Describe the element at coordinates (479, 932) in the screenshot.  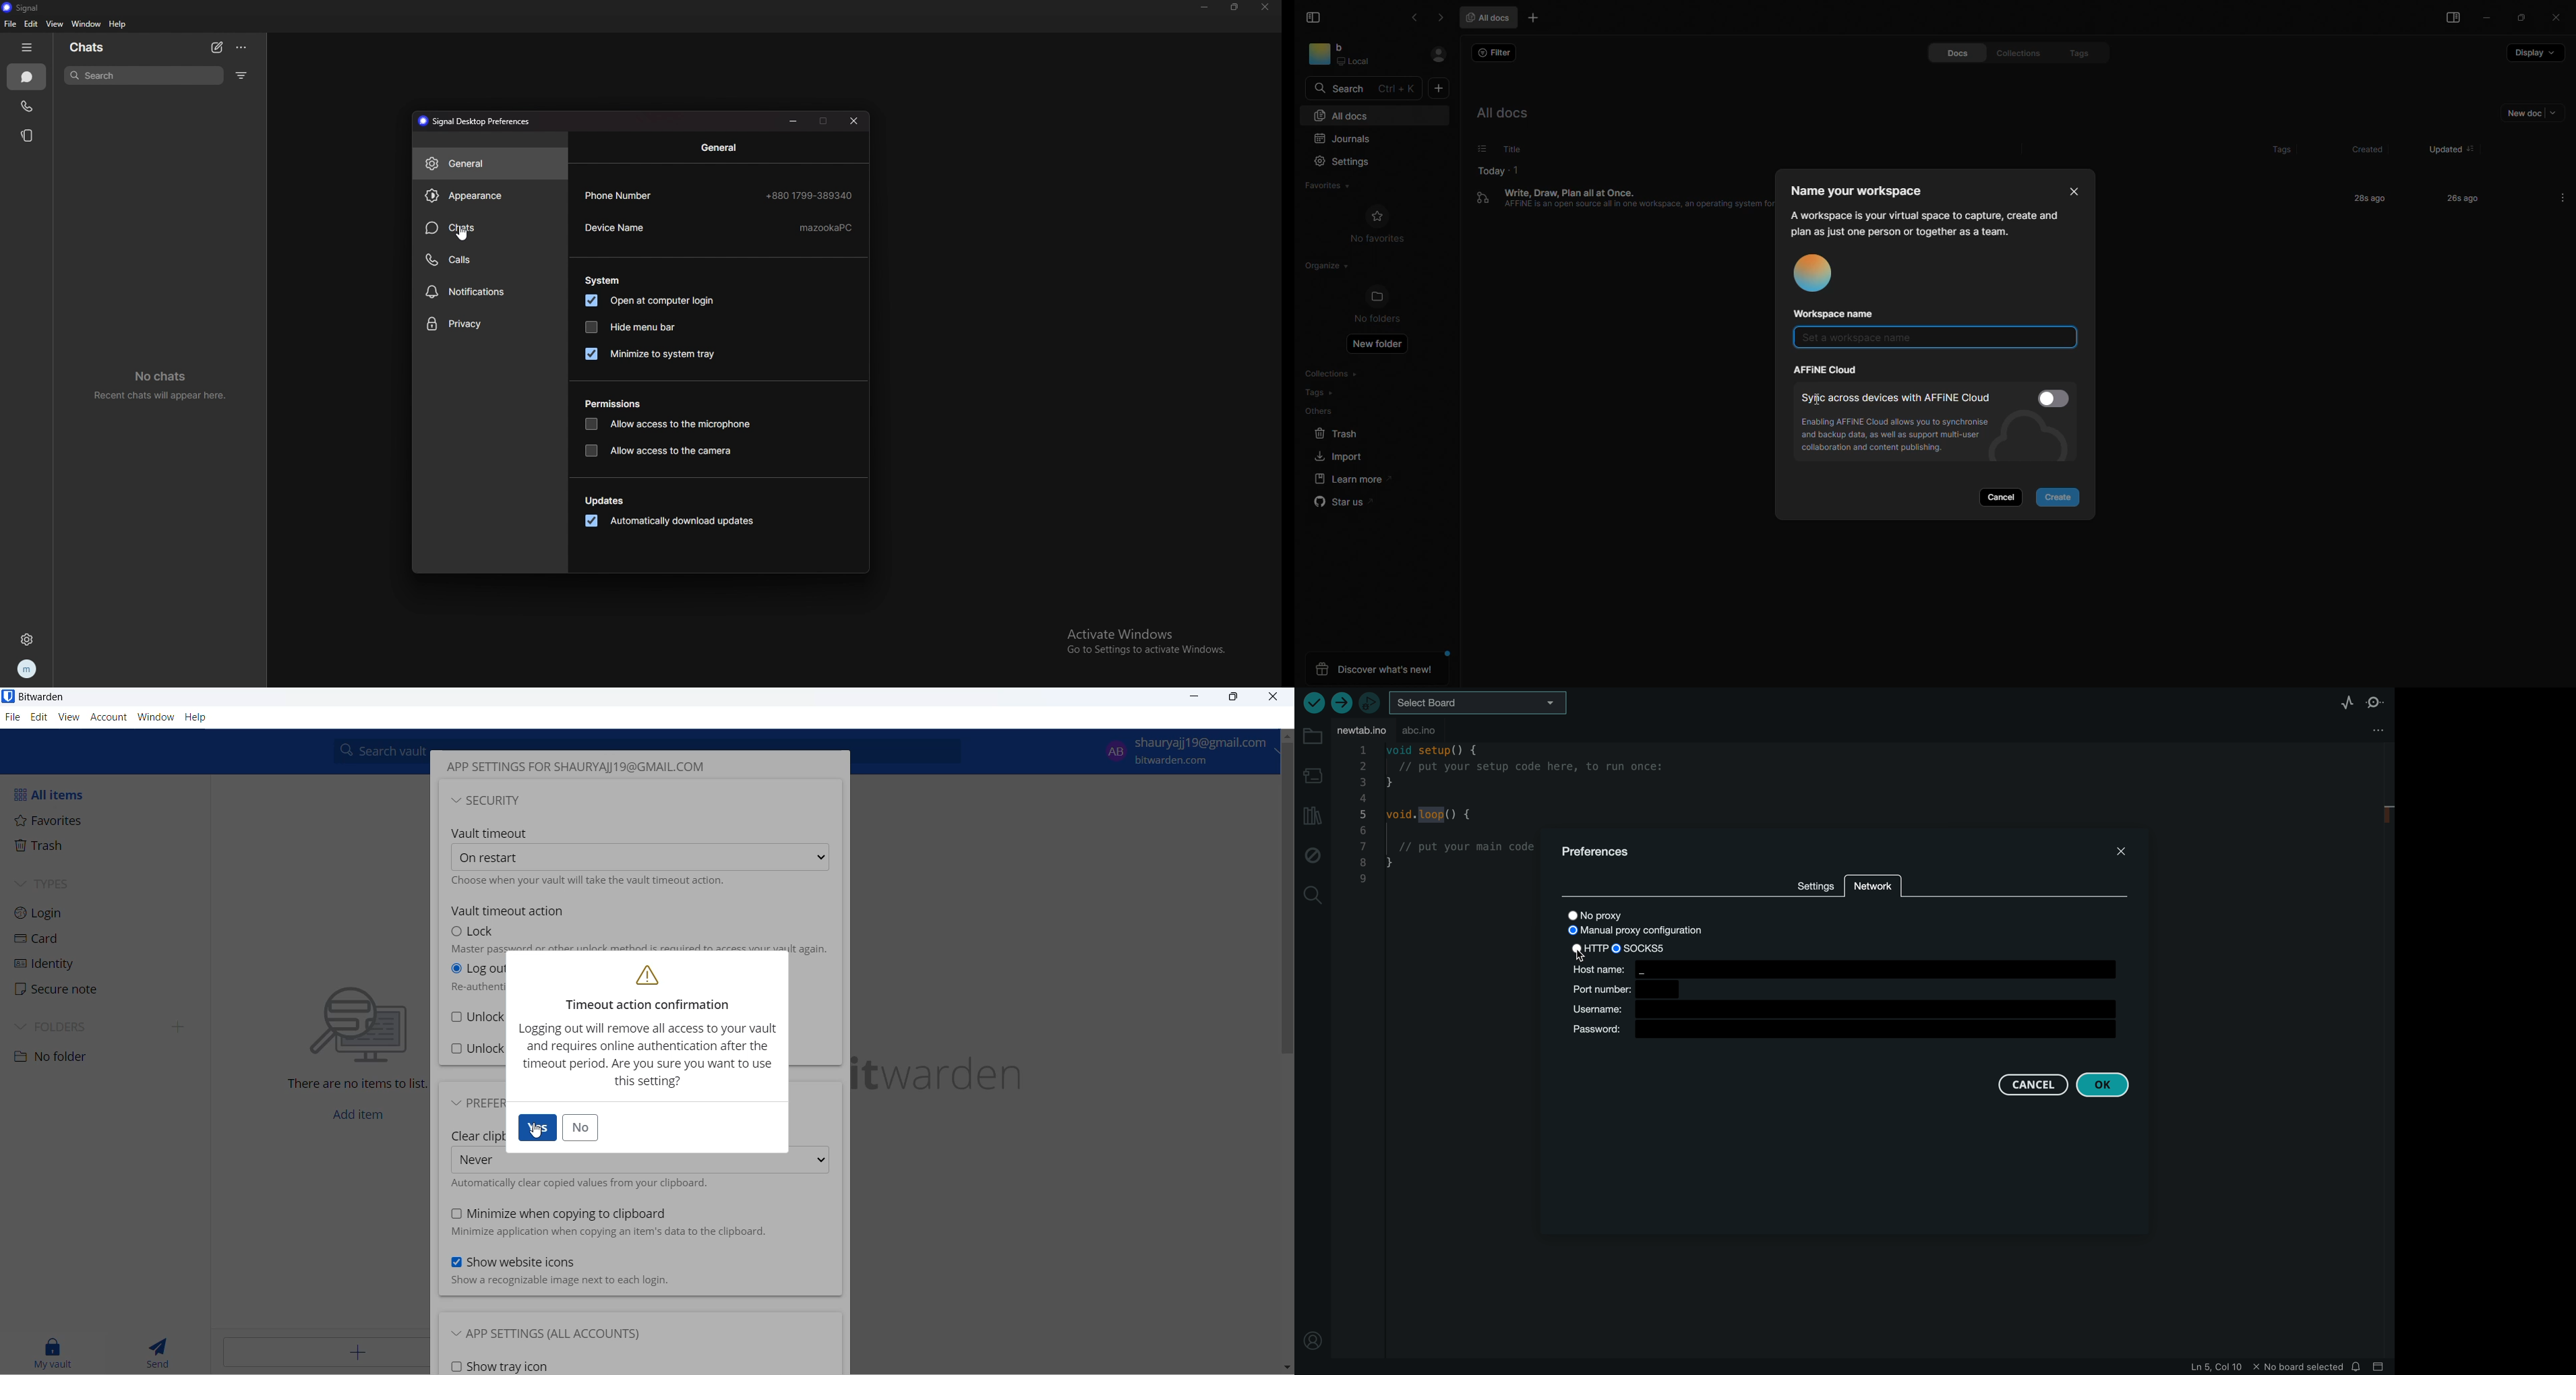
I see `lock options` at that location.